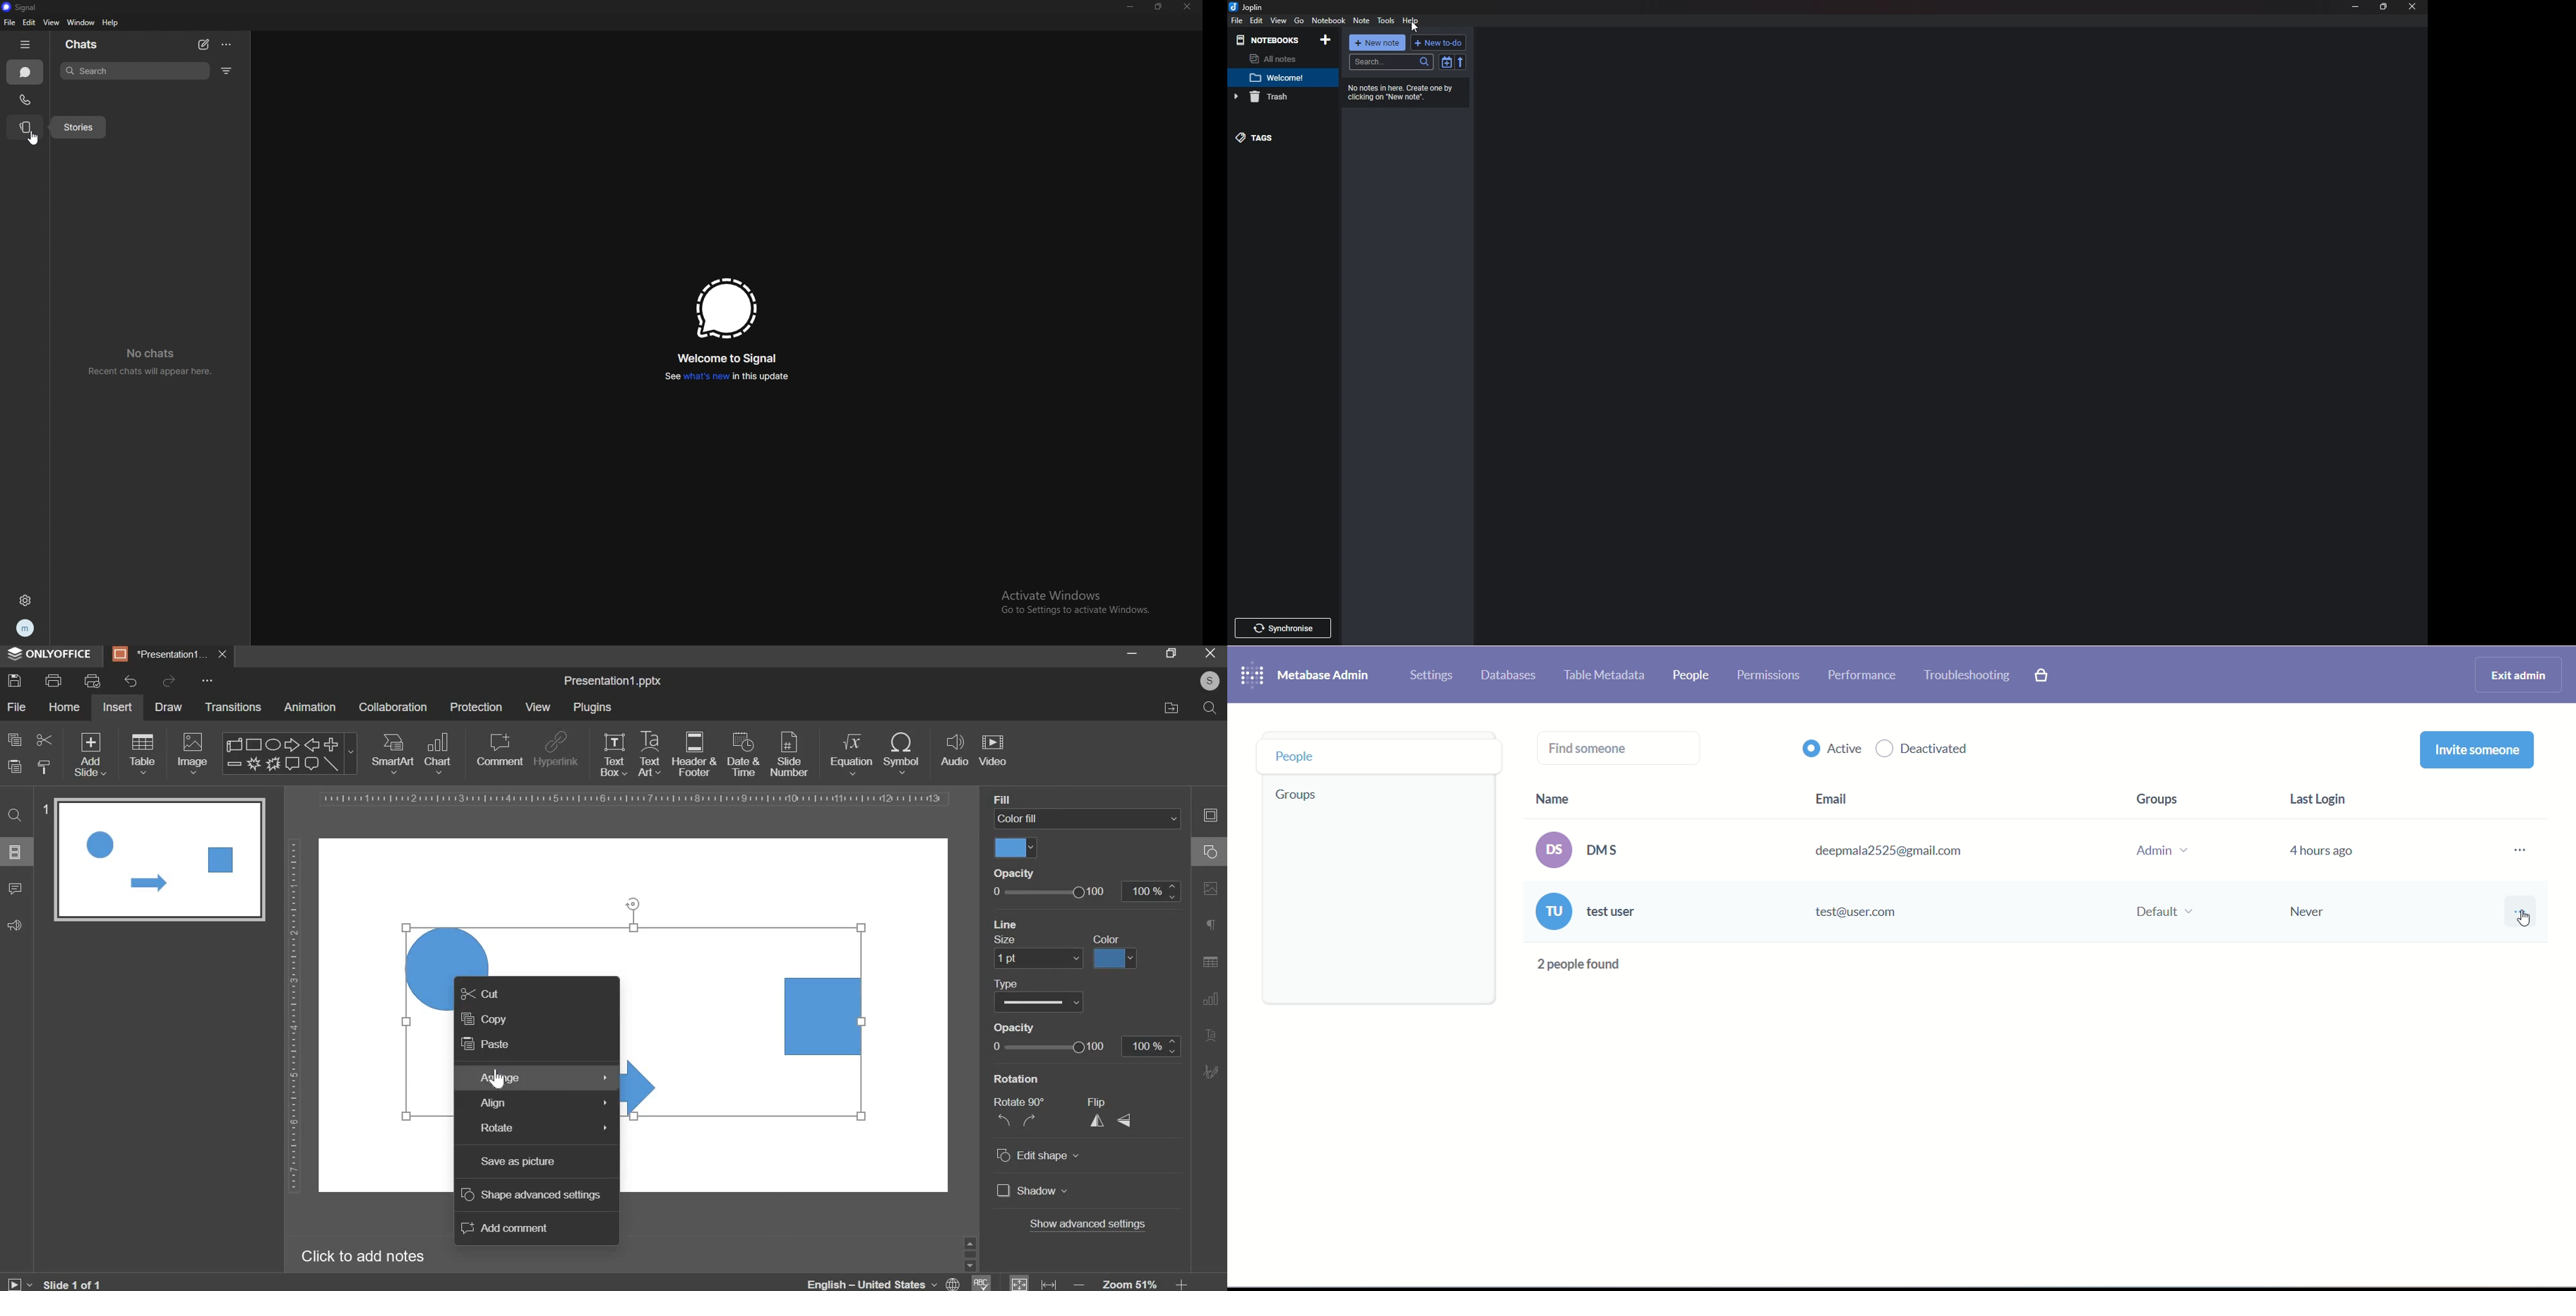  What do you see at coordinates (16, 707) in the screenshot?
I see `file` at bounding box center [16, 707].